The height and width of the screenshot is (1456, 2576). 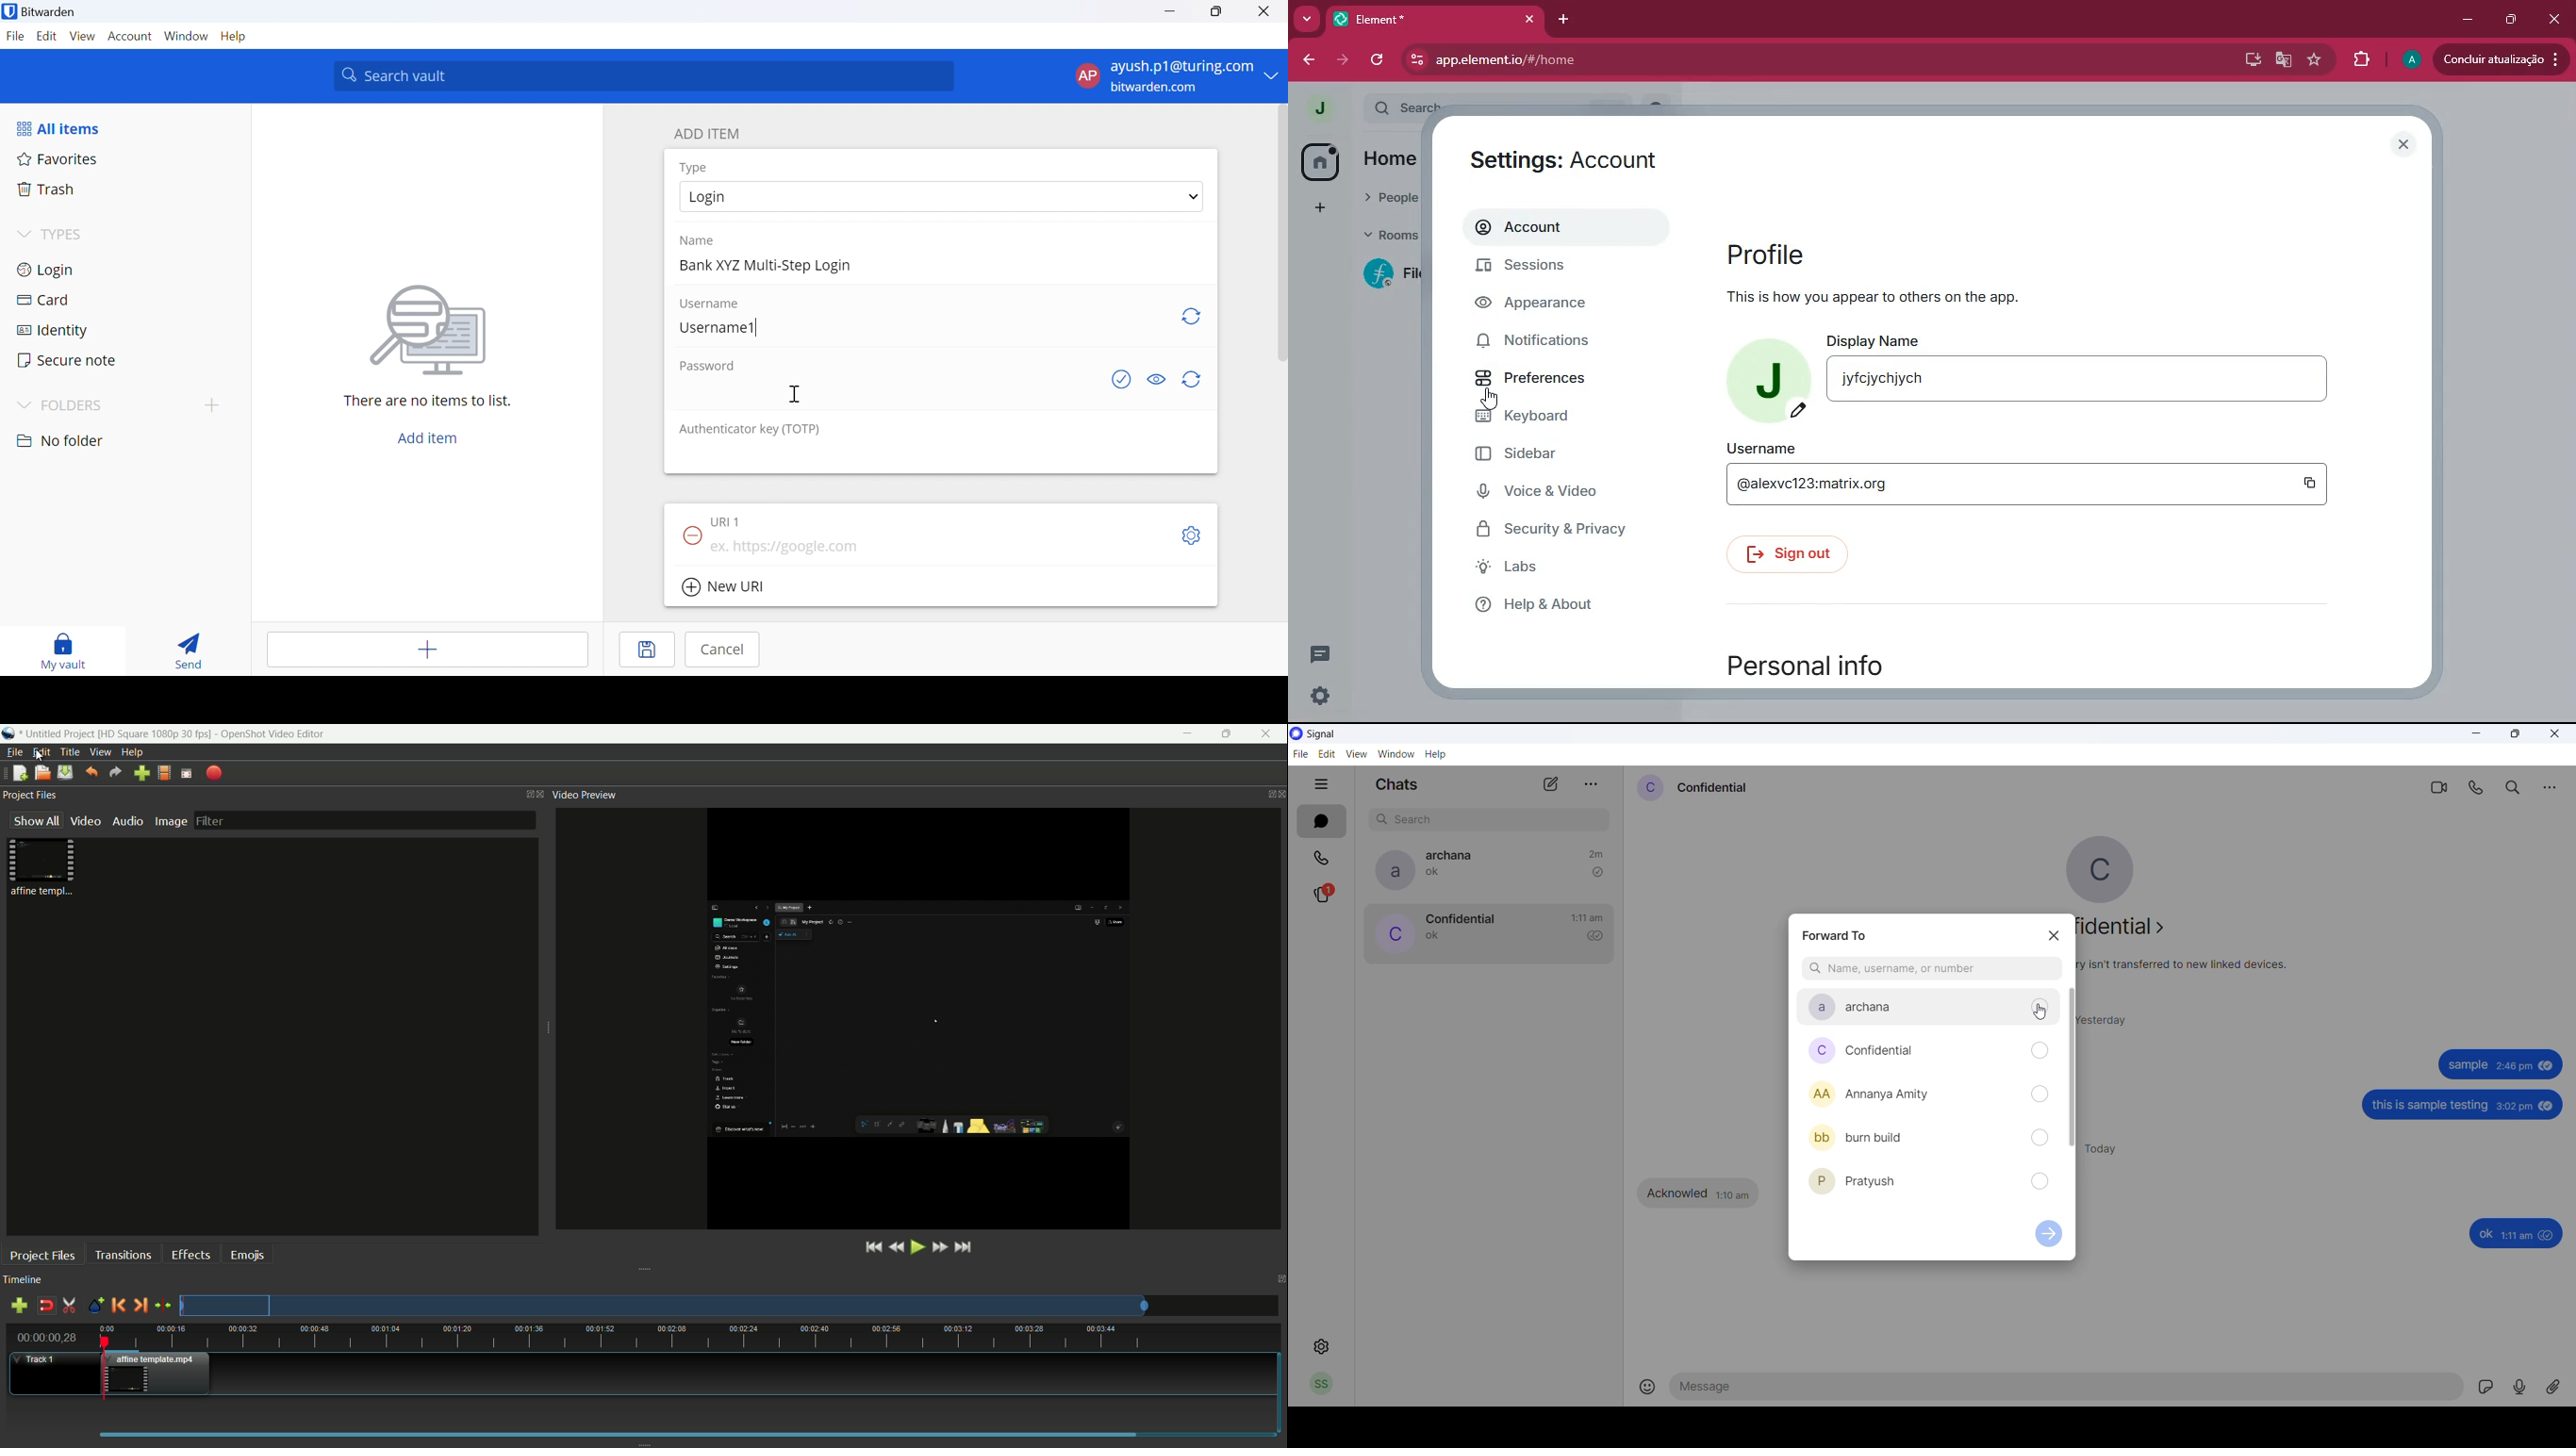 I want to click on profile picture, so click(x=1319, y=109).